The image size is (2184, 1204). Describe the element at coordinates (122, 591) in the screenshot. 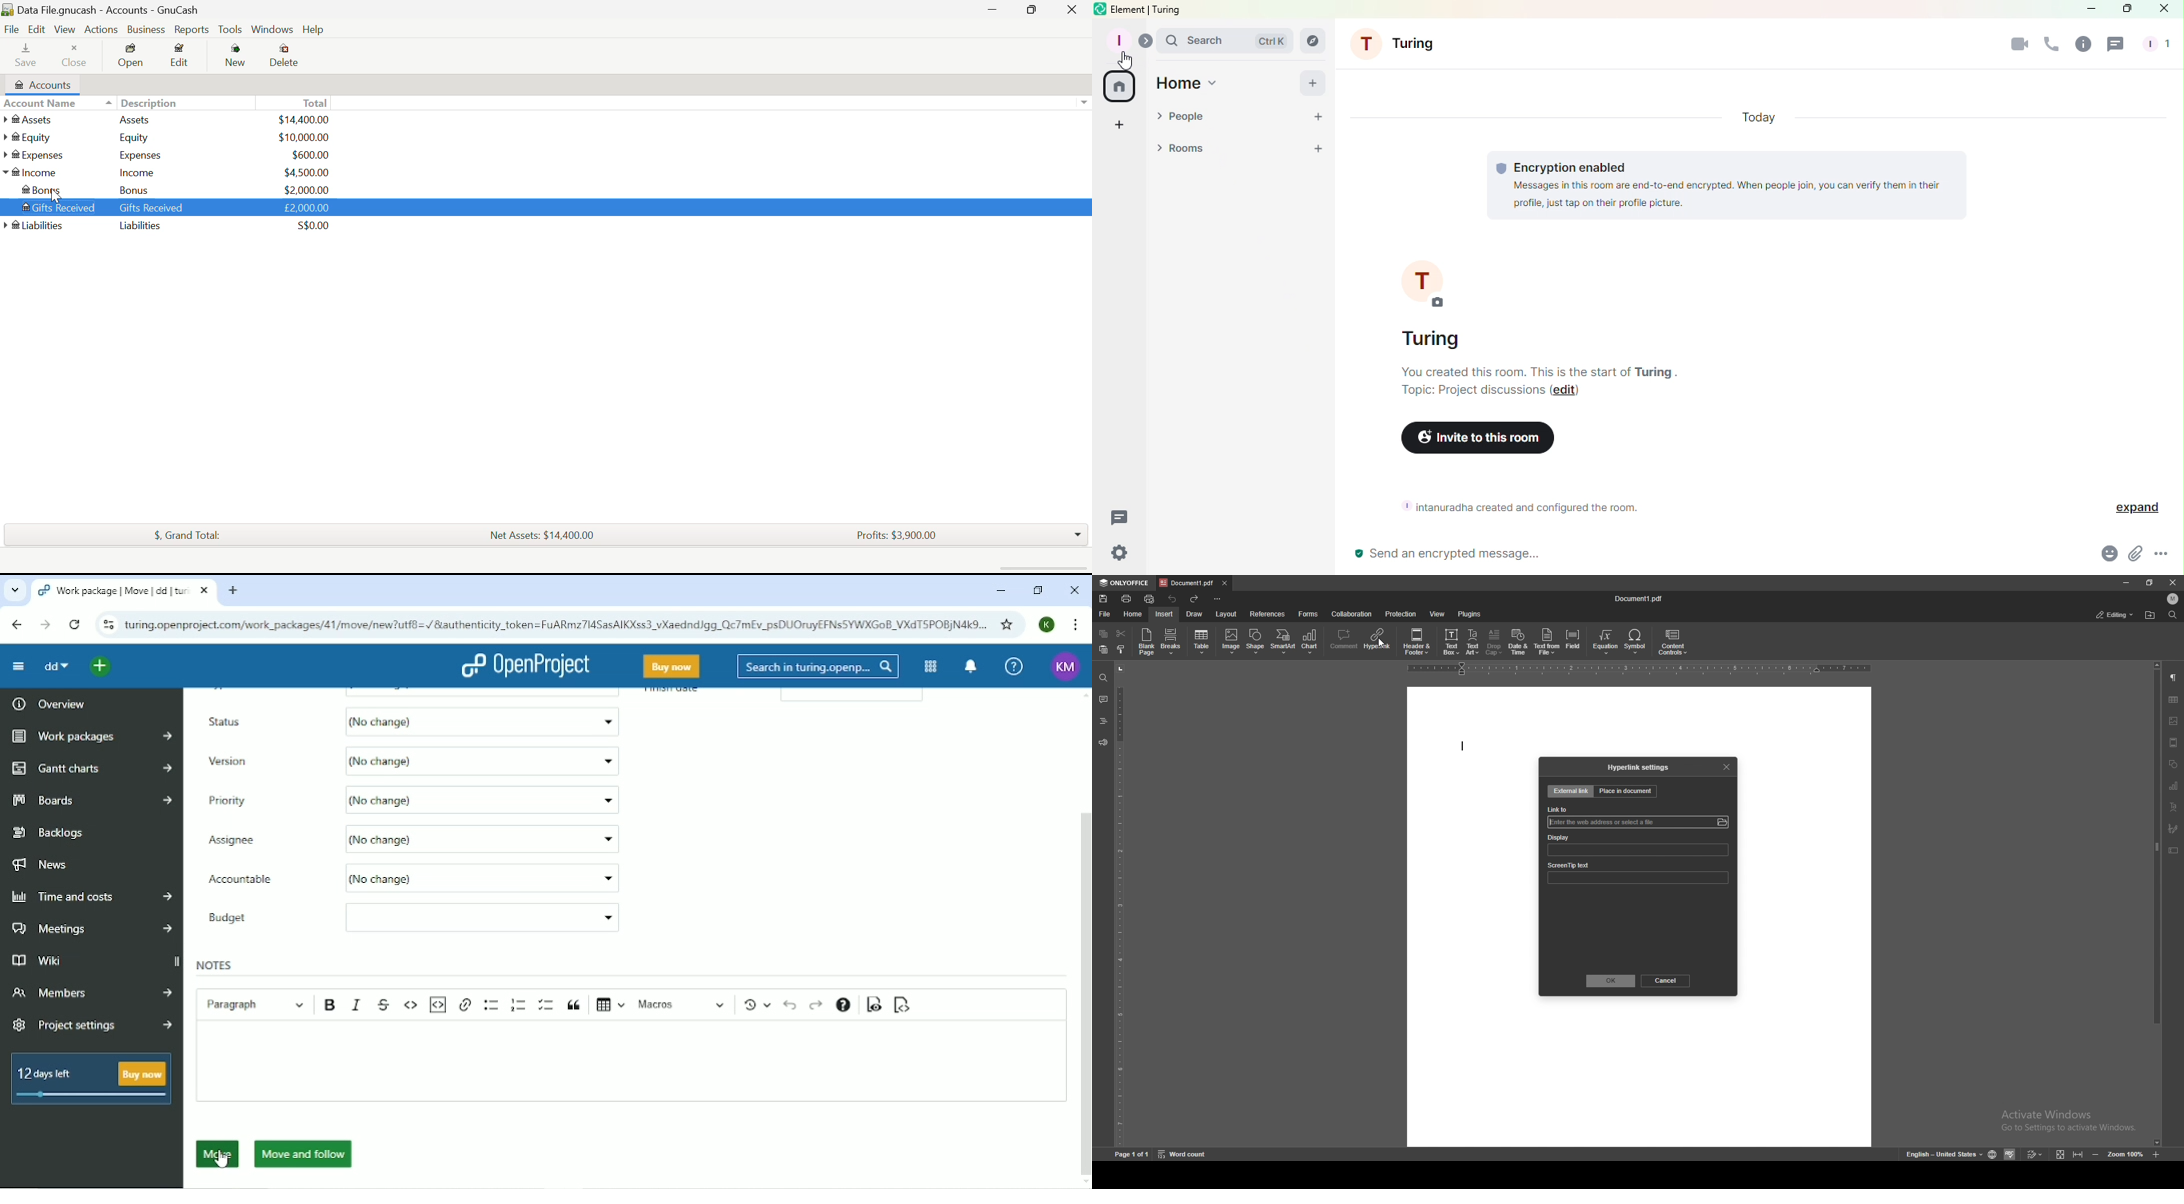

I see `Current tab` at that location.